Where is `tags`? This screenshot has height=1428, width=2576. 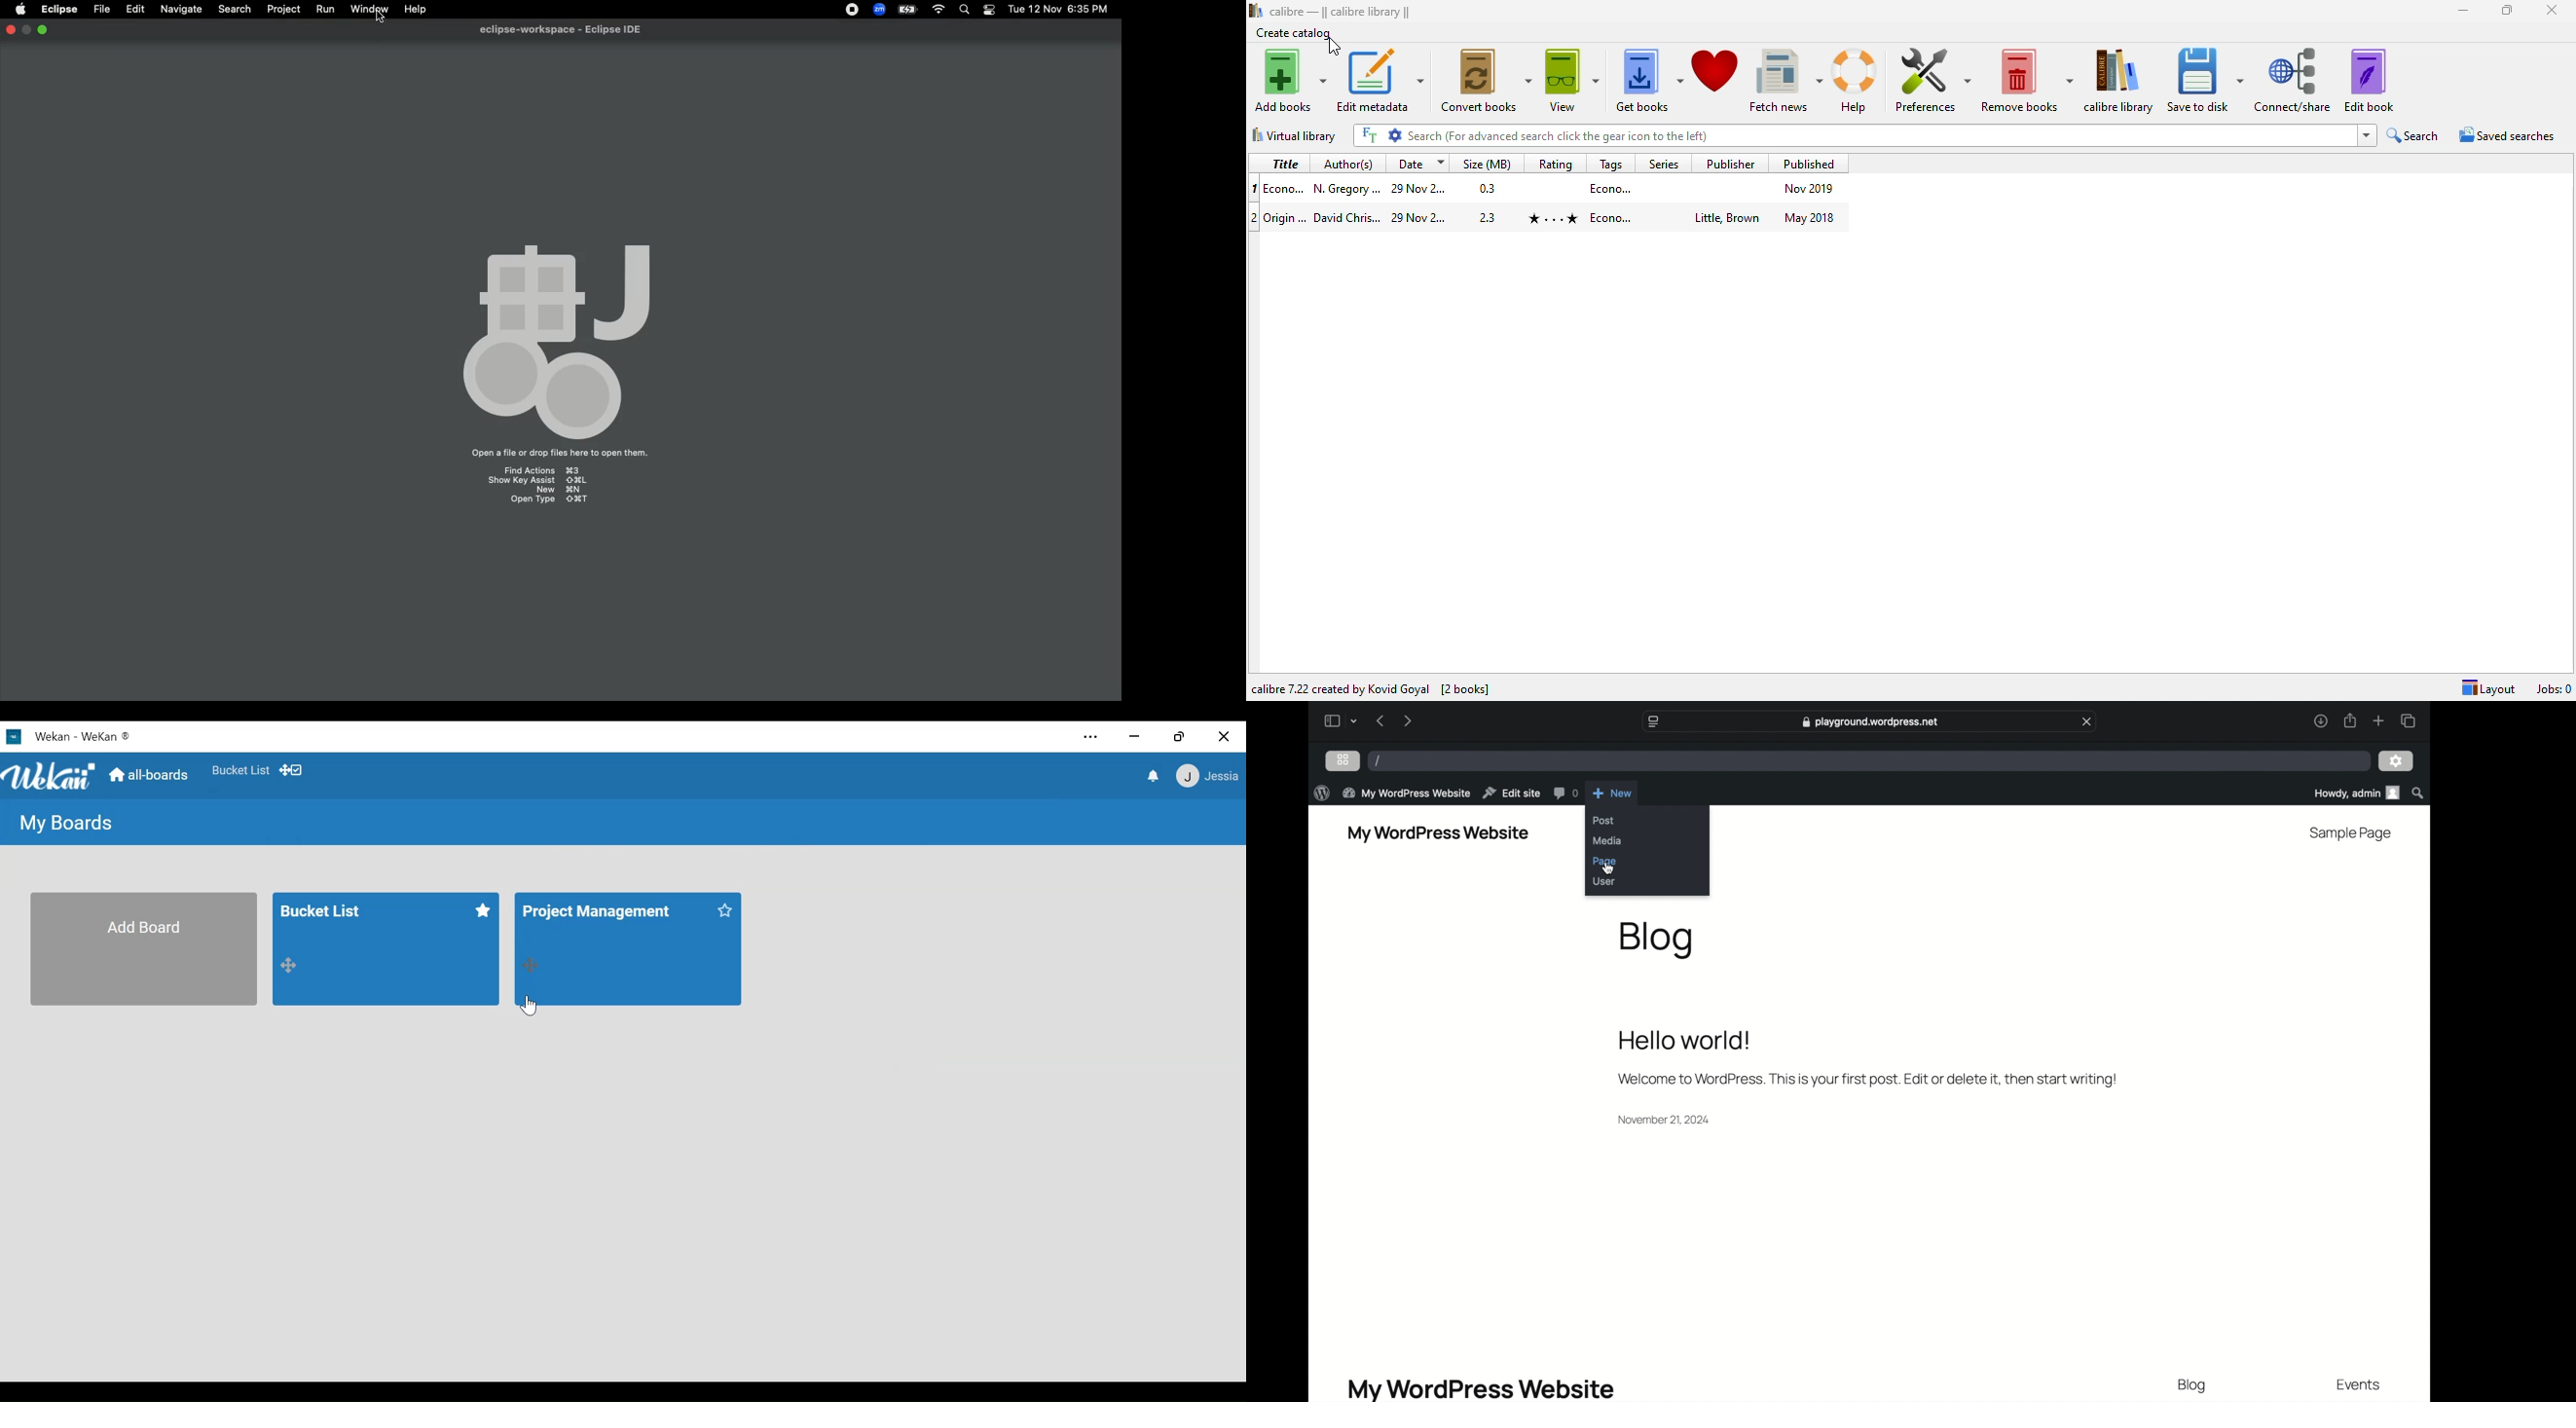
tags is located at coordinates (1612, 164).